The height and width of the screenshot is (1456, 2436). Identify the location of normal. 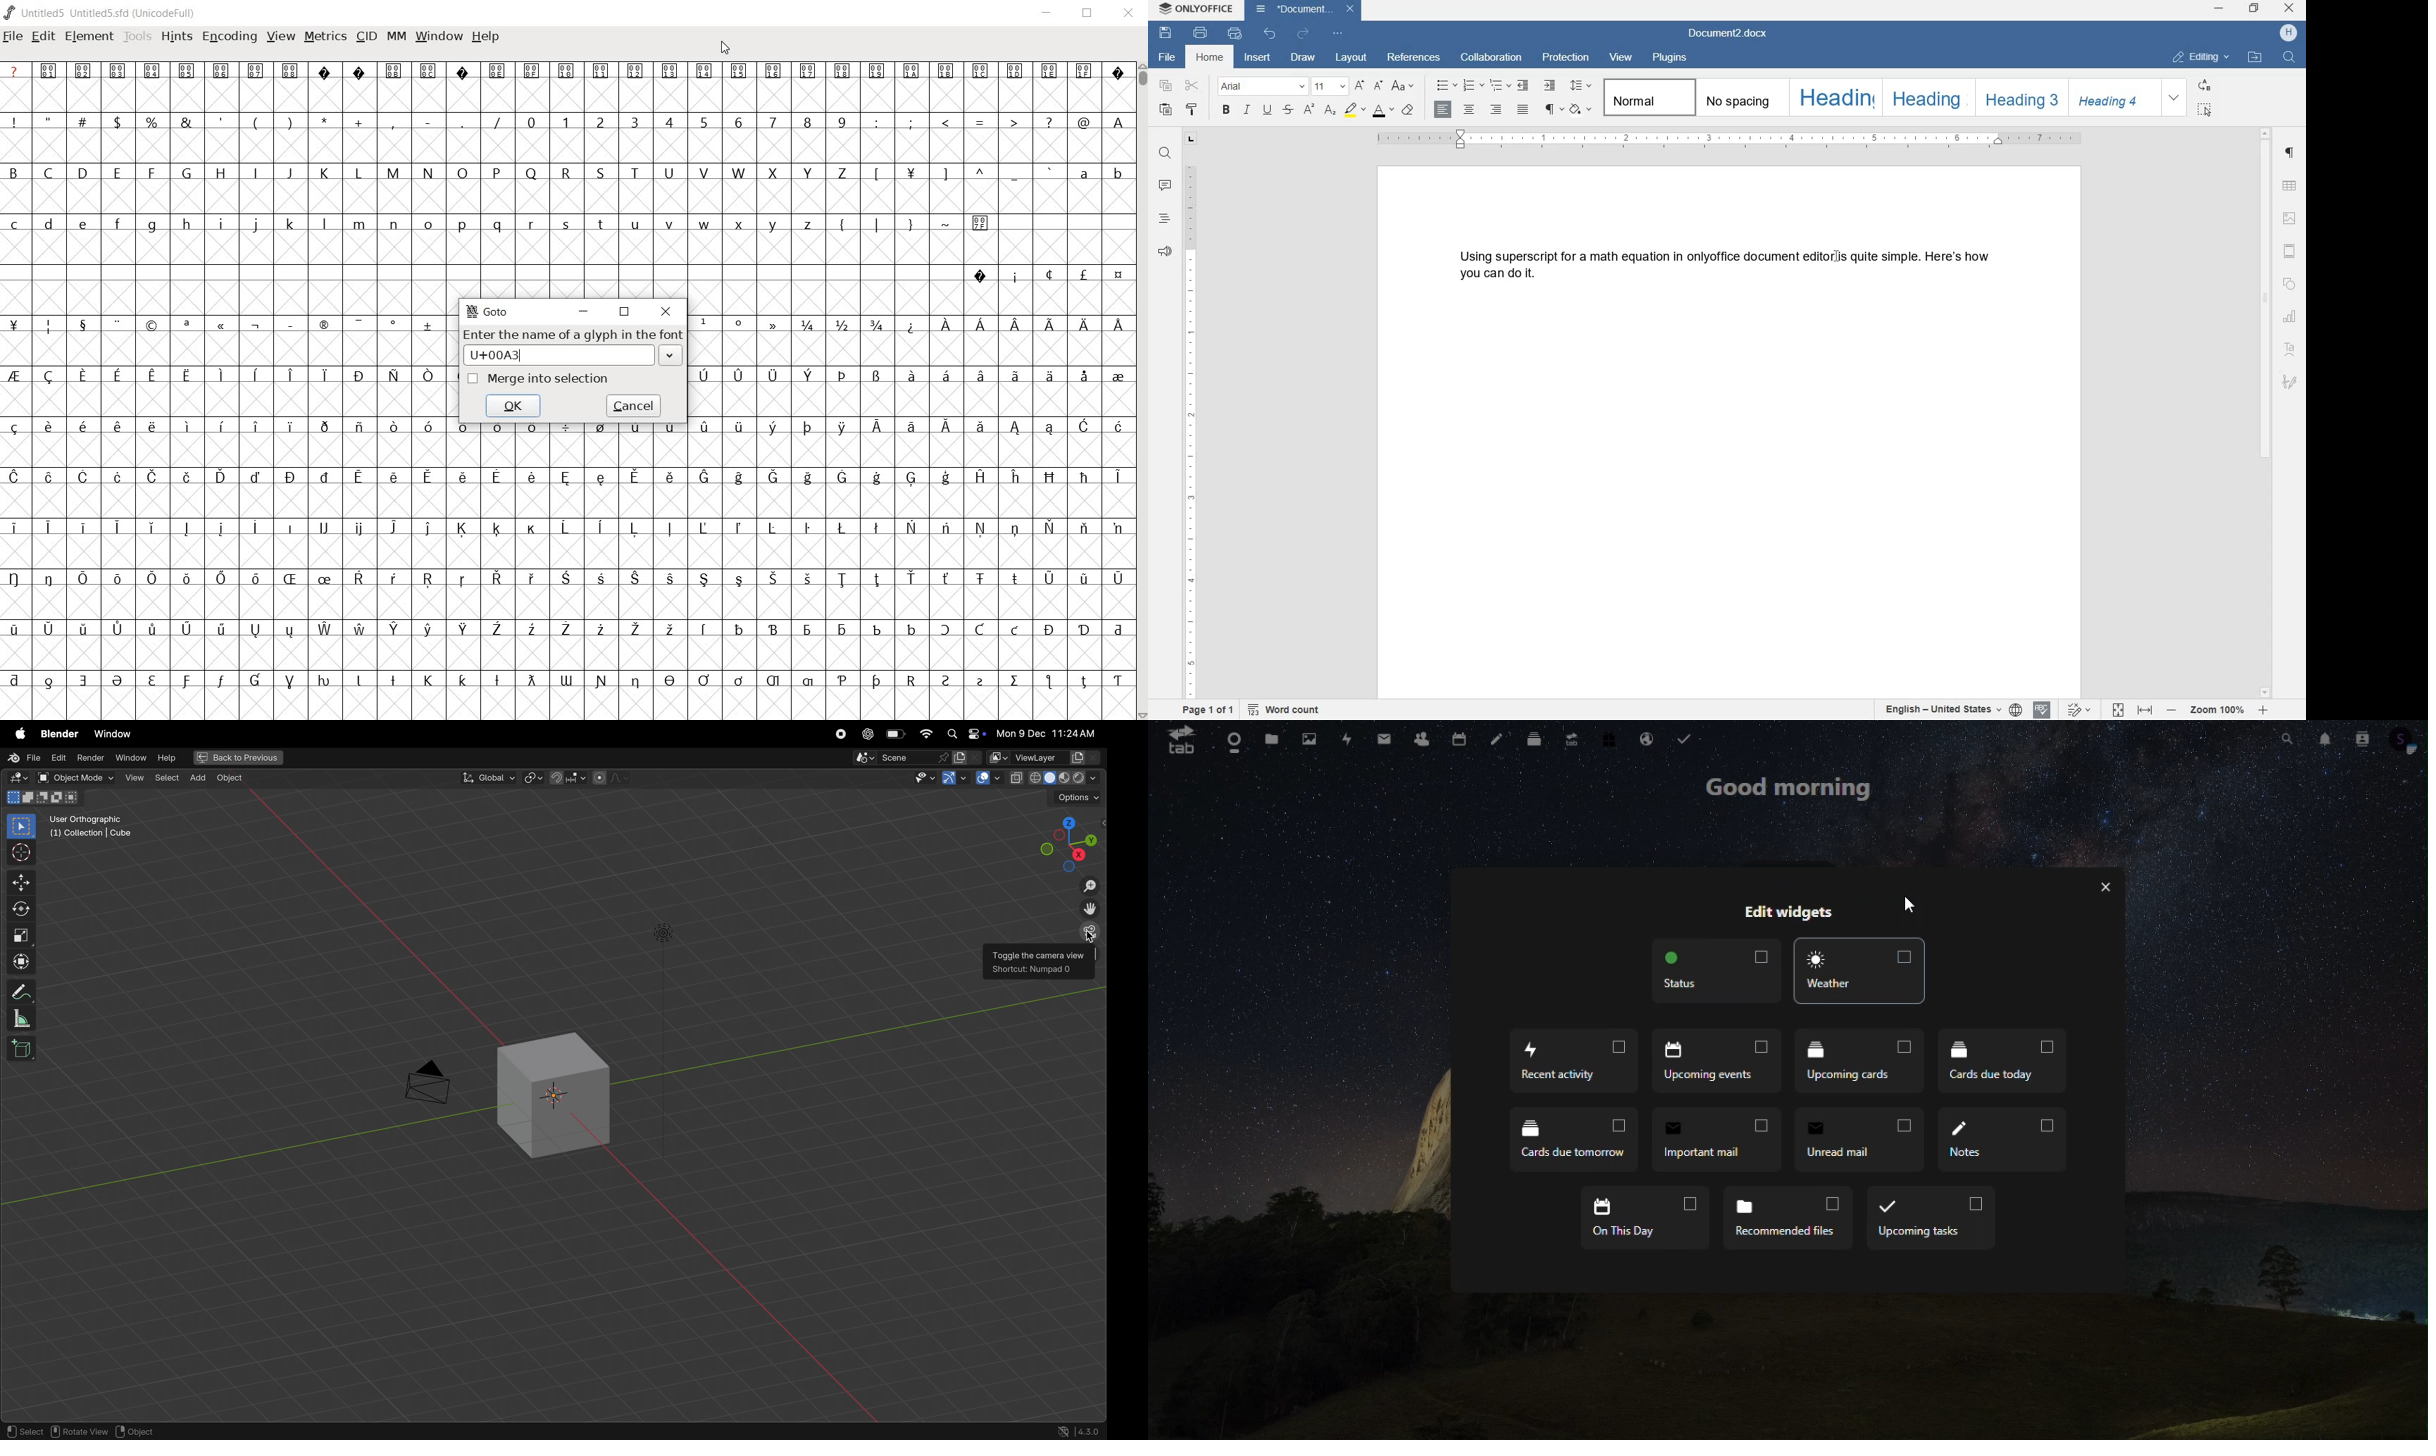
(1647, 98).